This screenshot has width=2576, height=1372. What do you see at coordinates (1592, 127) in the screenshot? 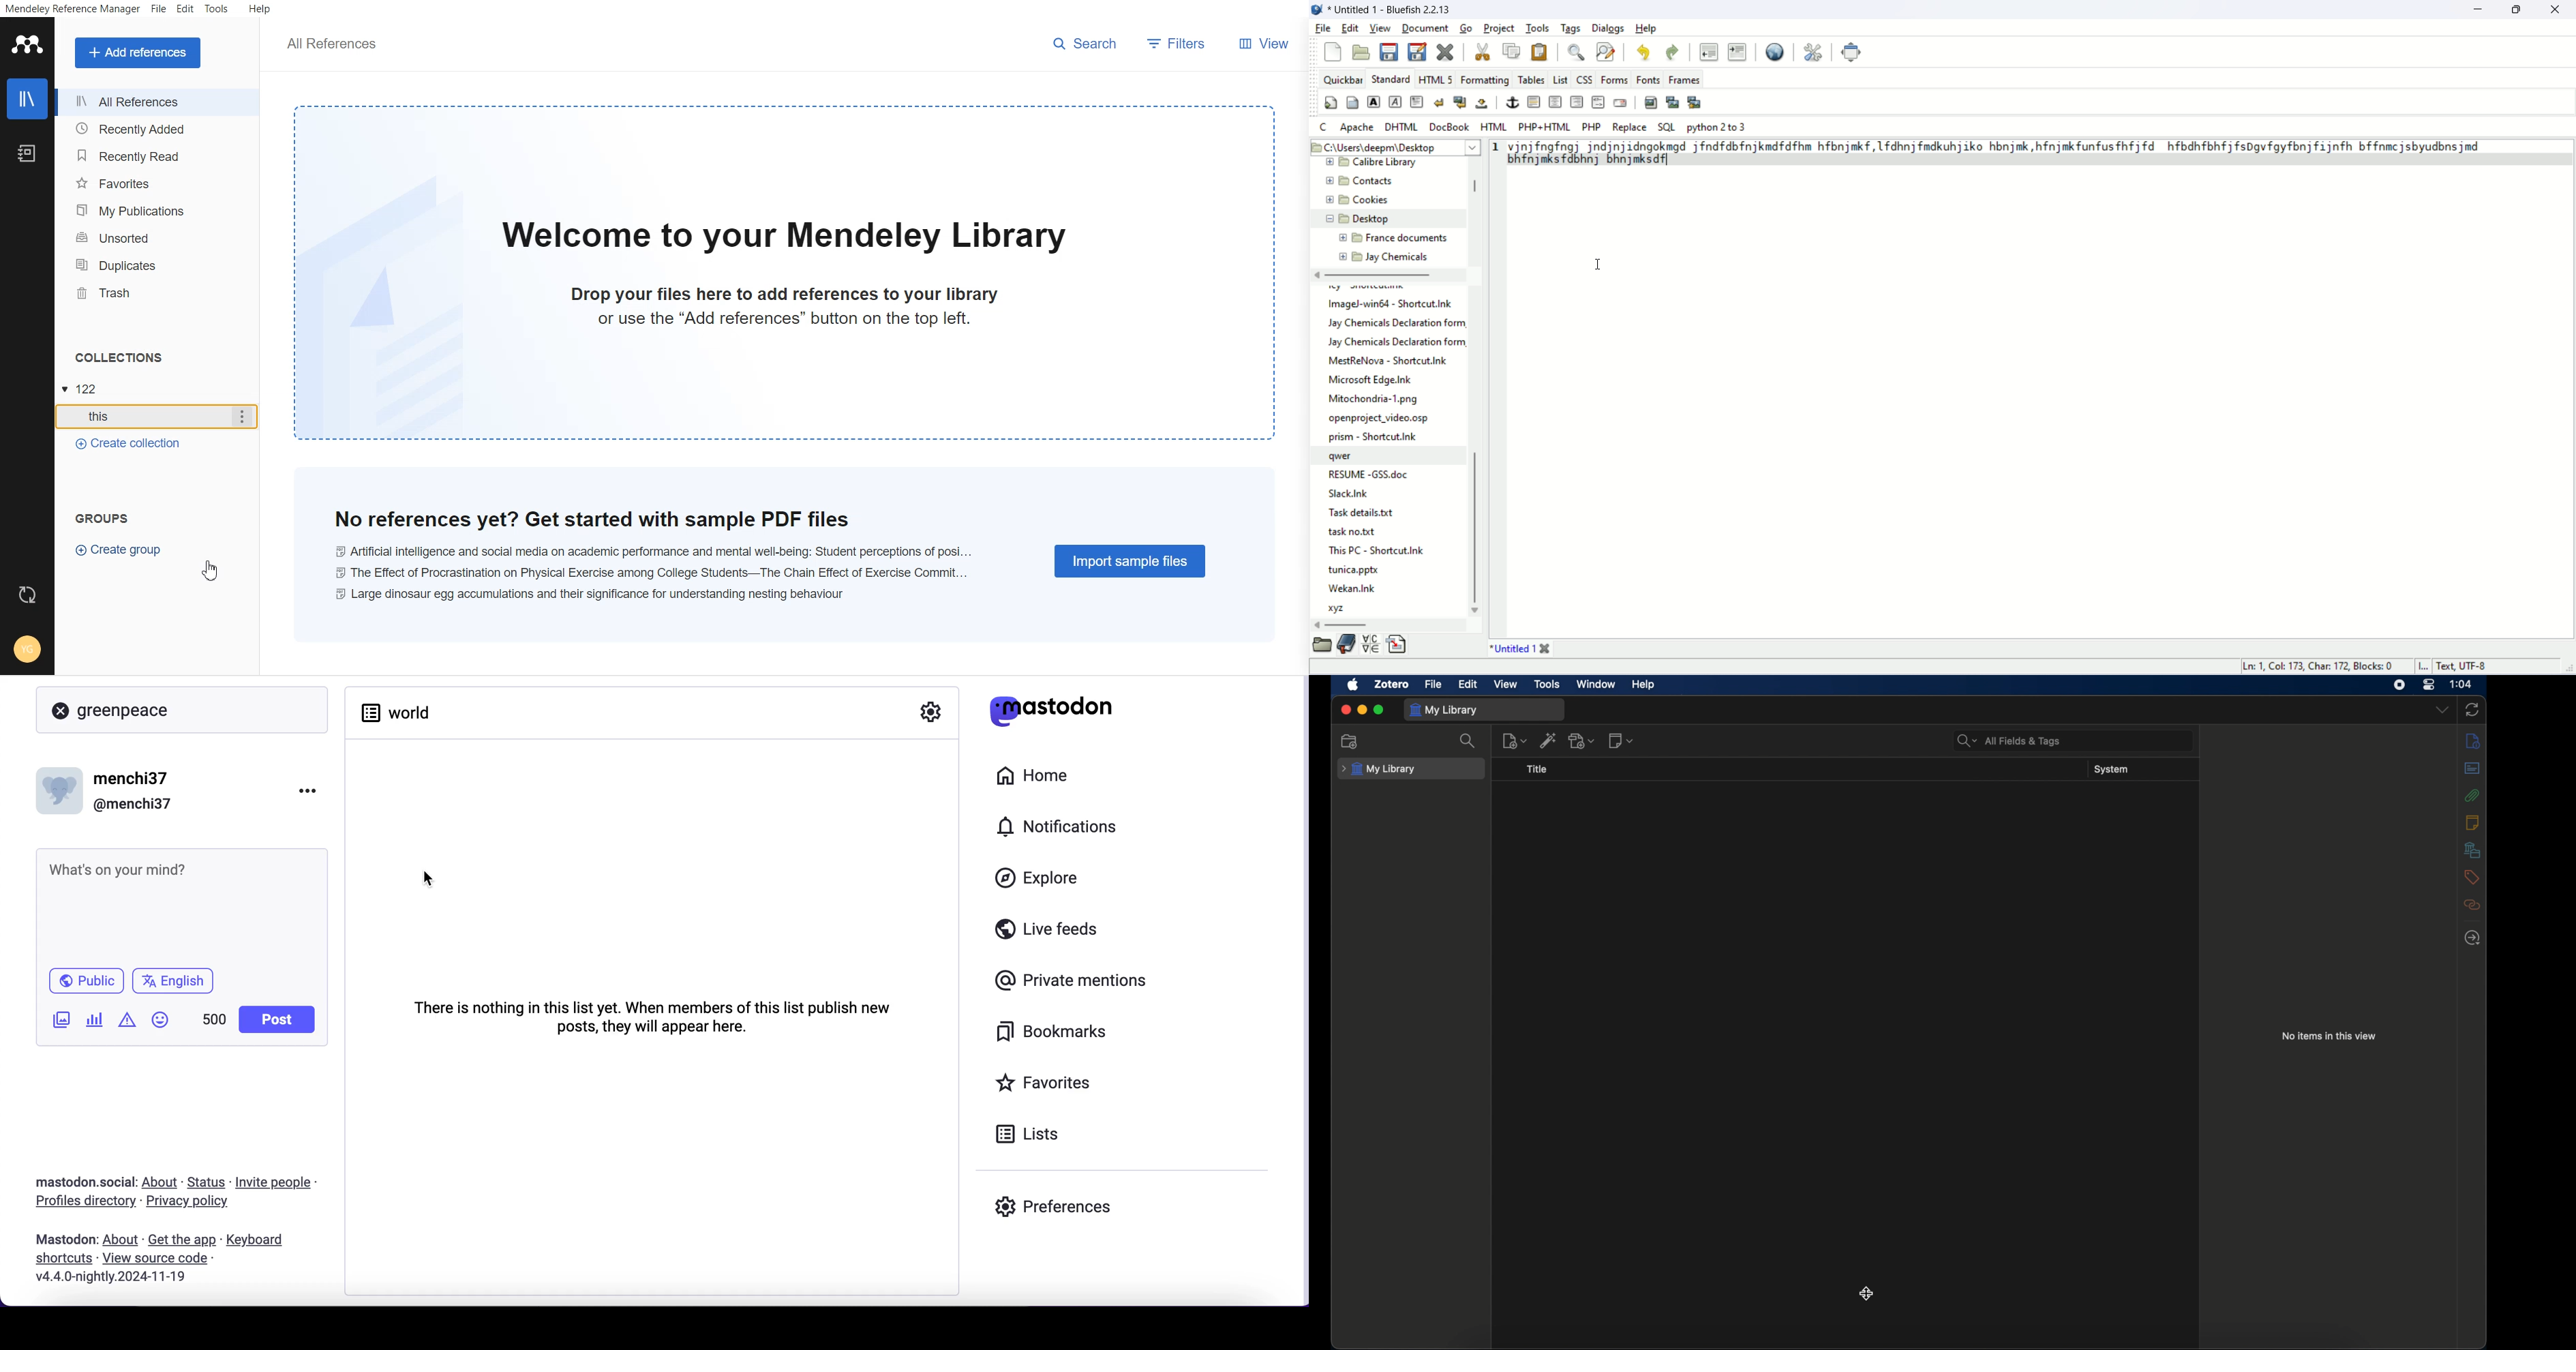
I see `PHP` at bounding box center [1592, 127].